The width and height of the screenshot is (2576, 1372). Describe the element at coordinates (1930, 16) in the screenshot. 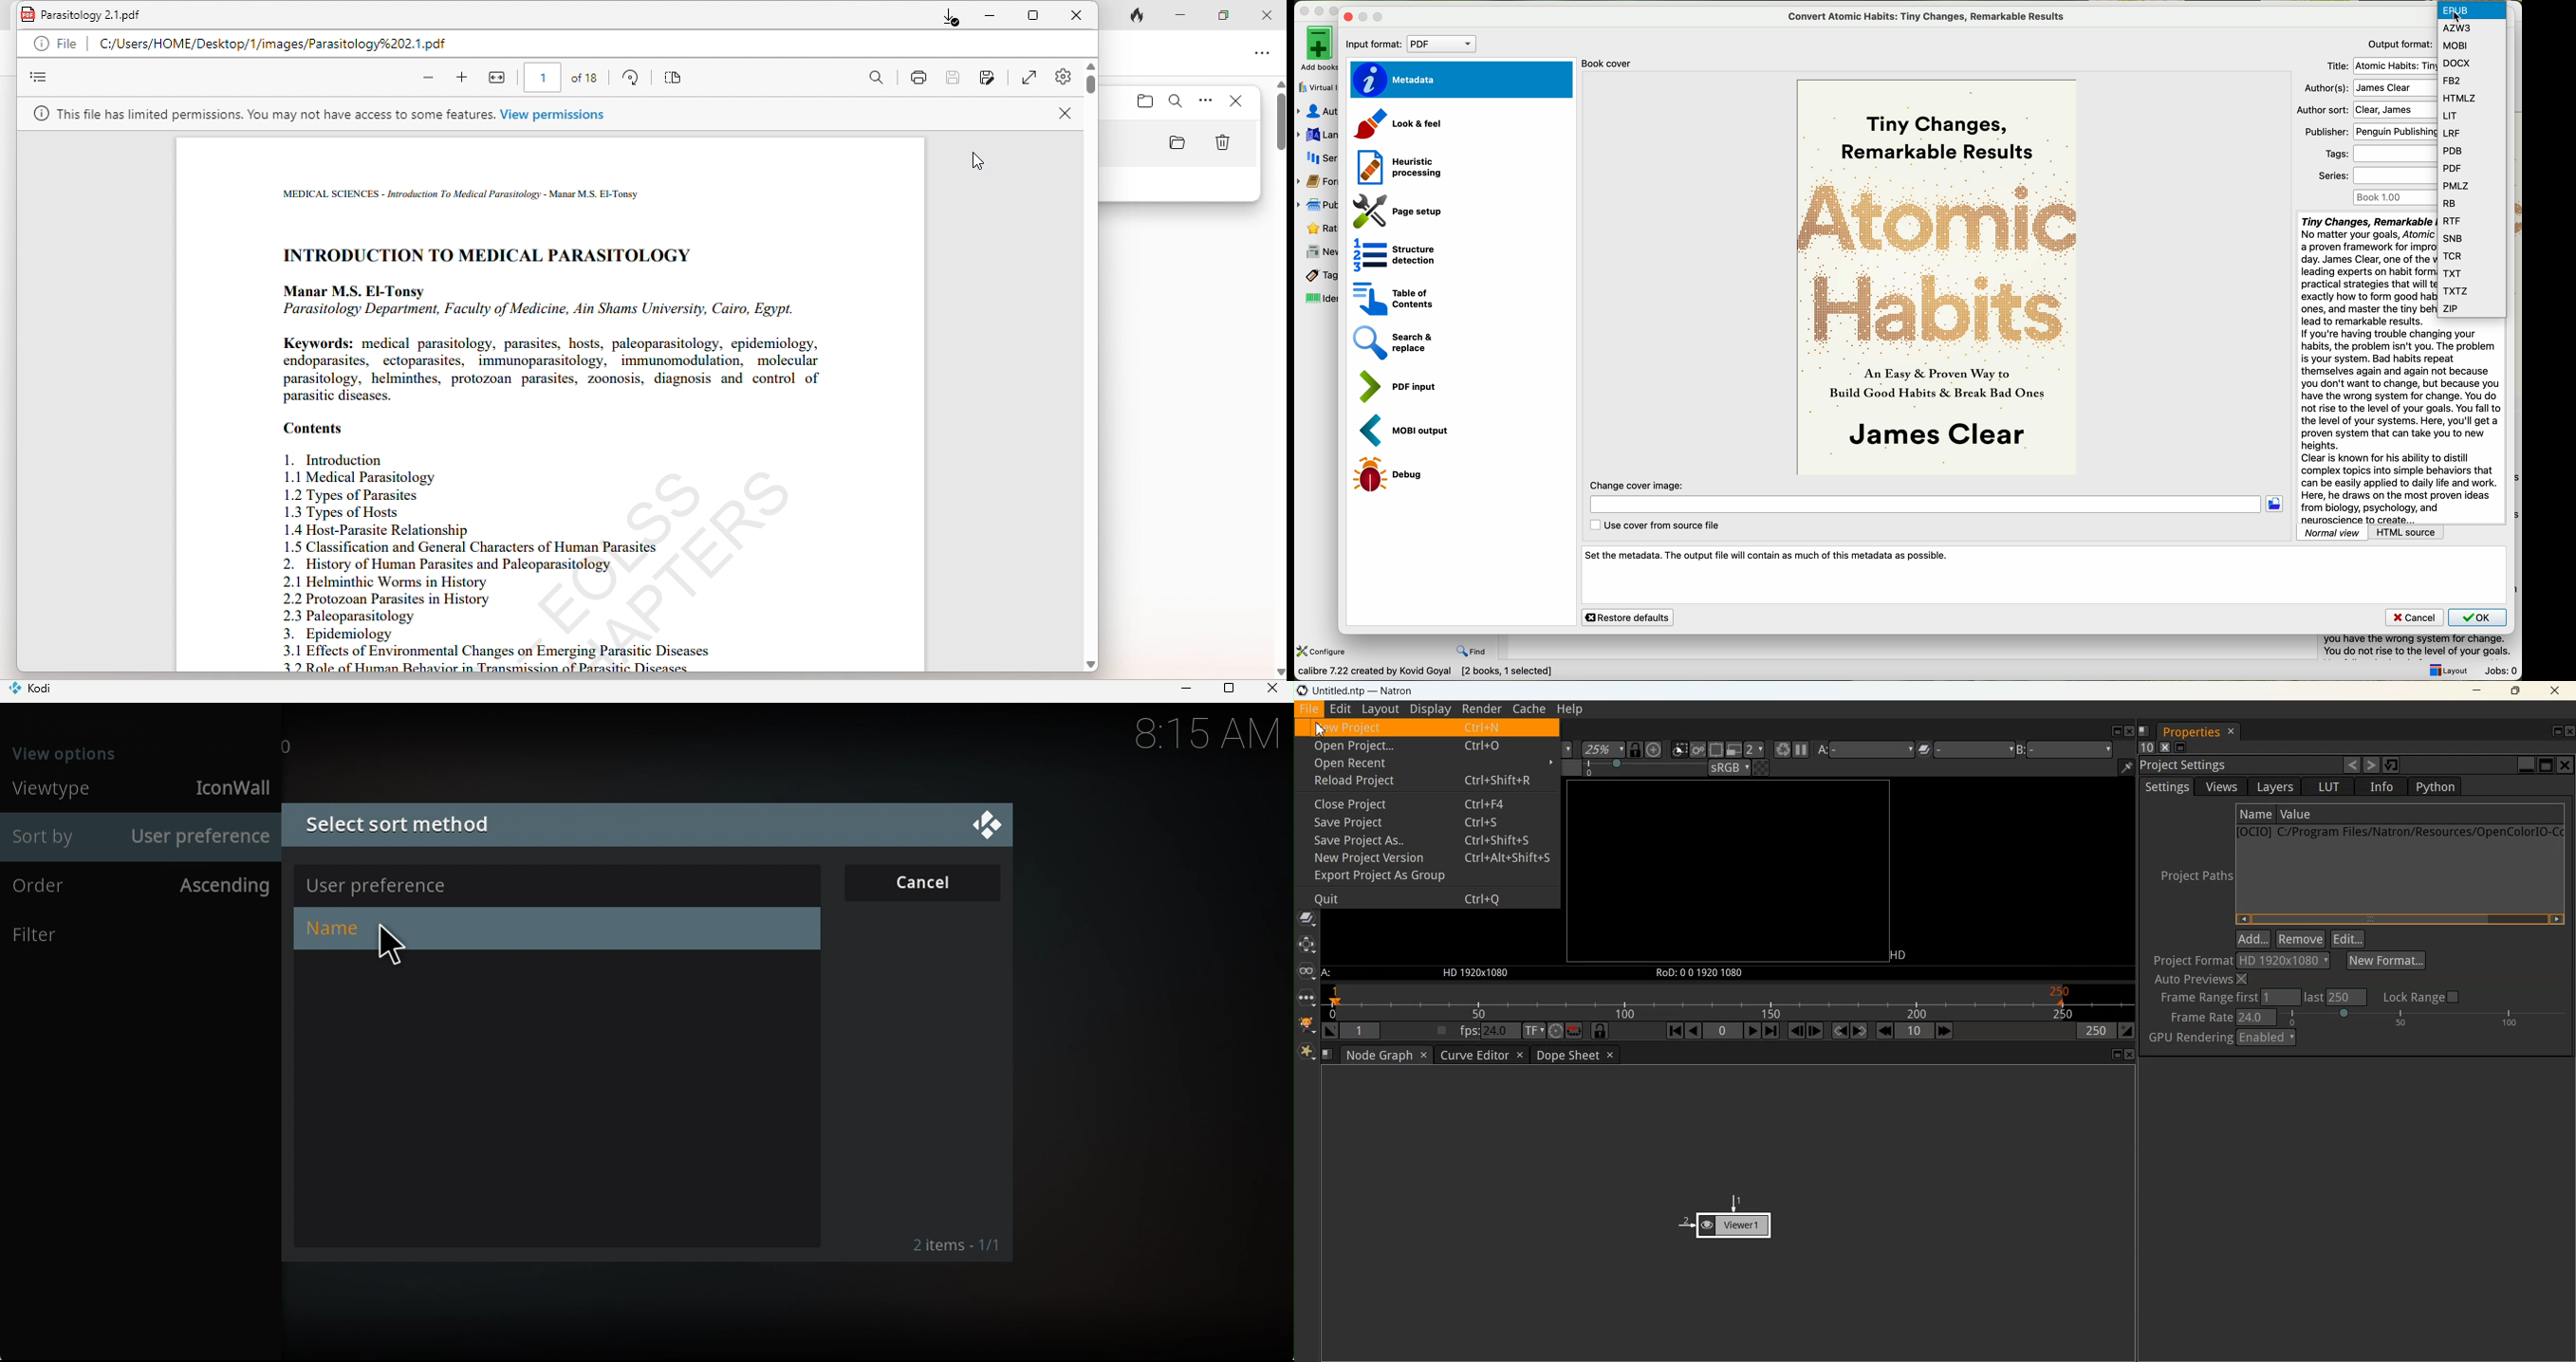

I see `convert atomic habits` at that location.